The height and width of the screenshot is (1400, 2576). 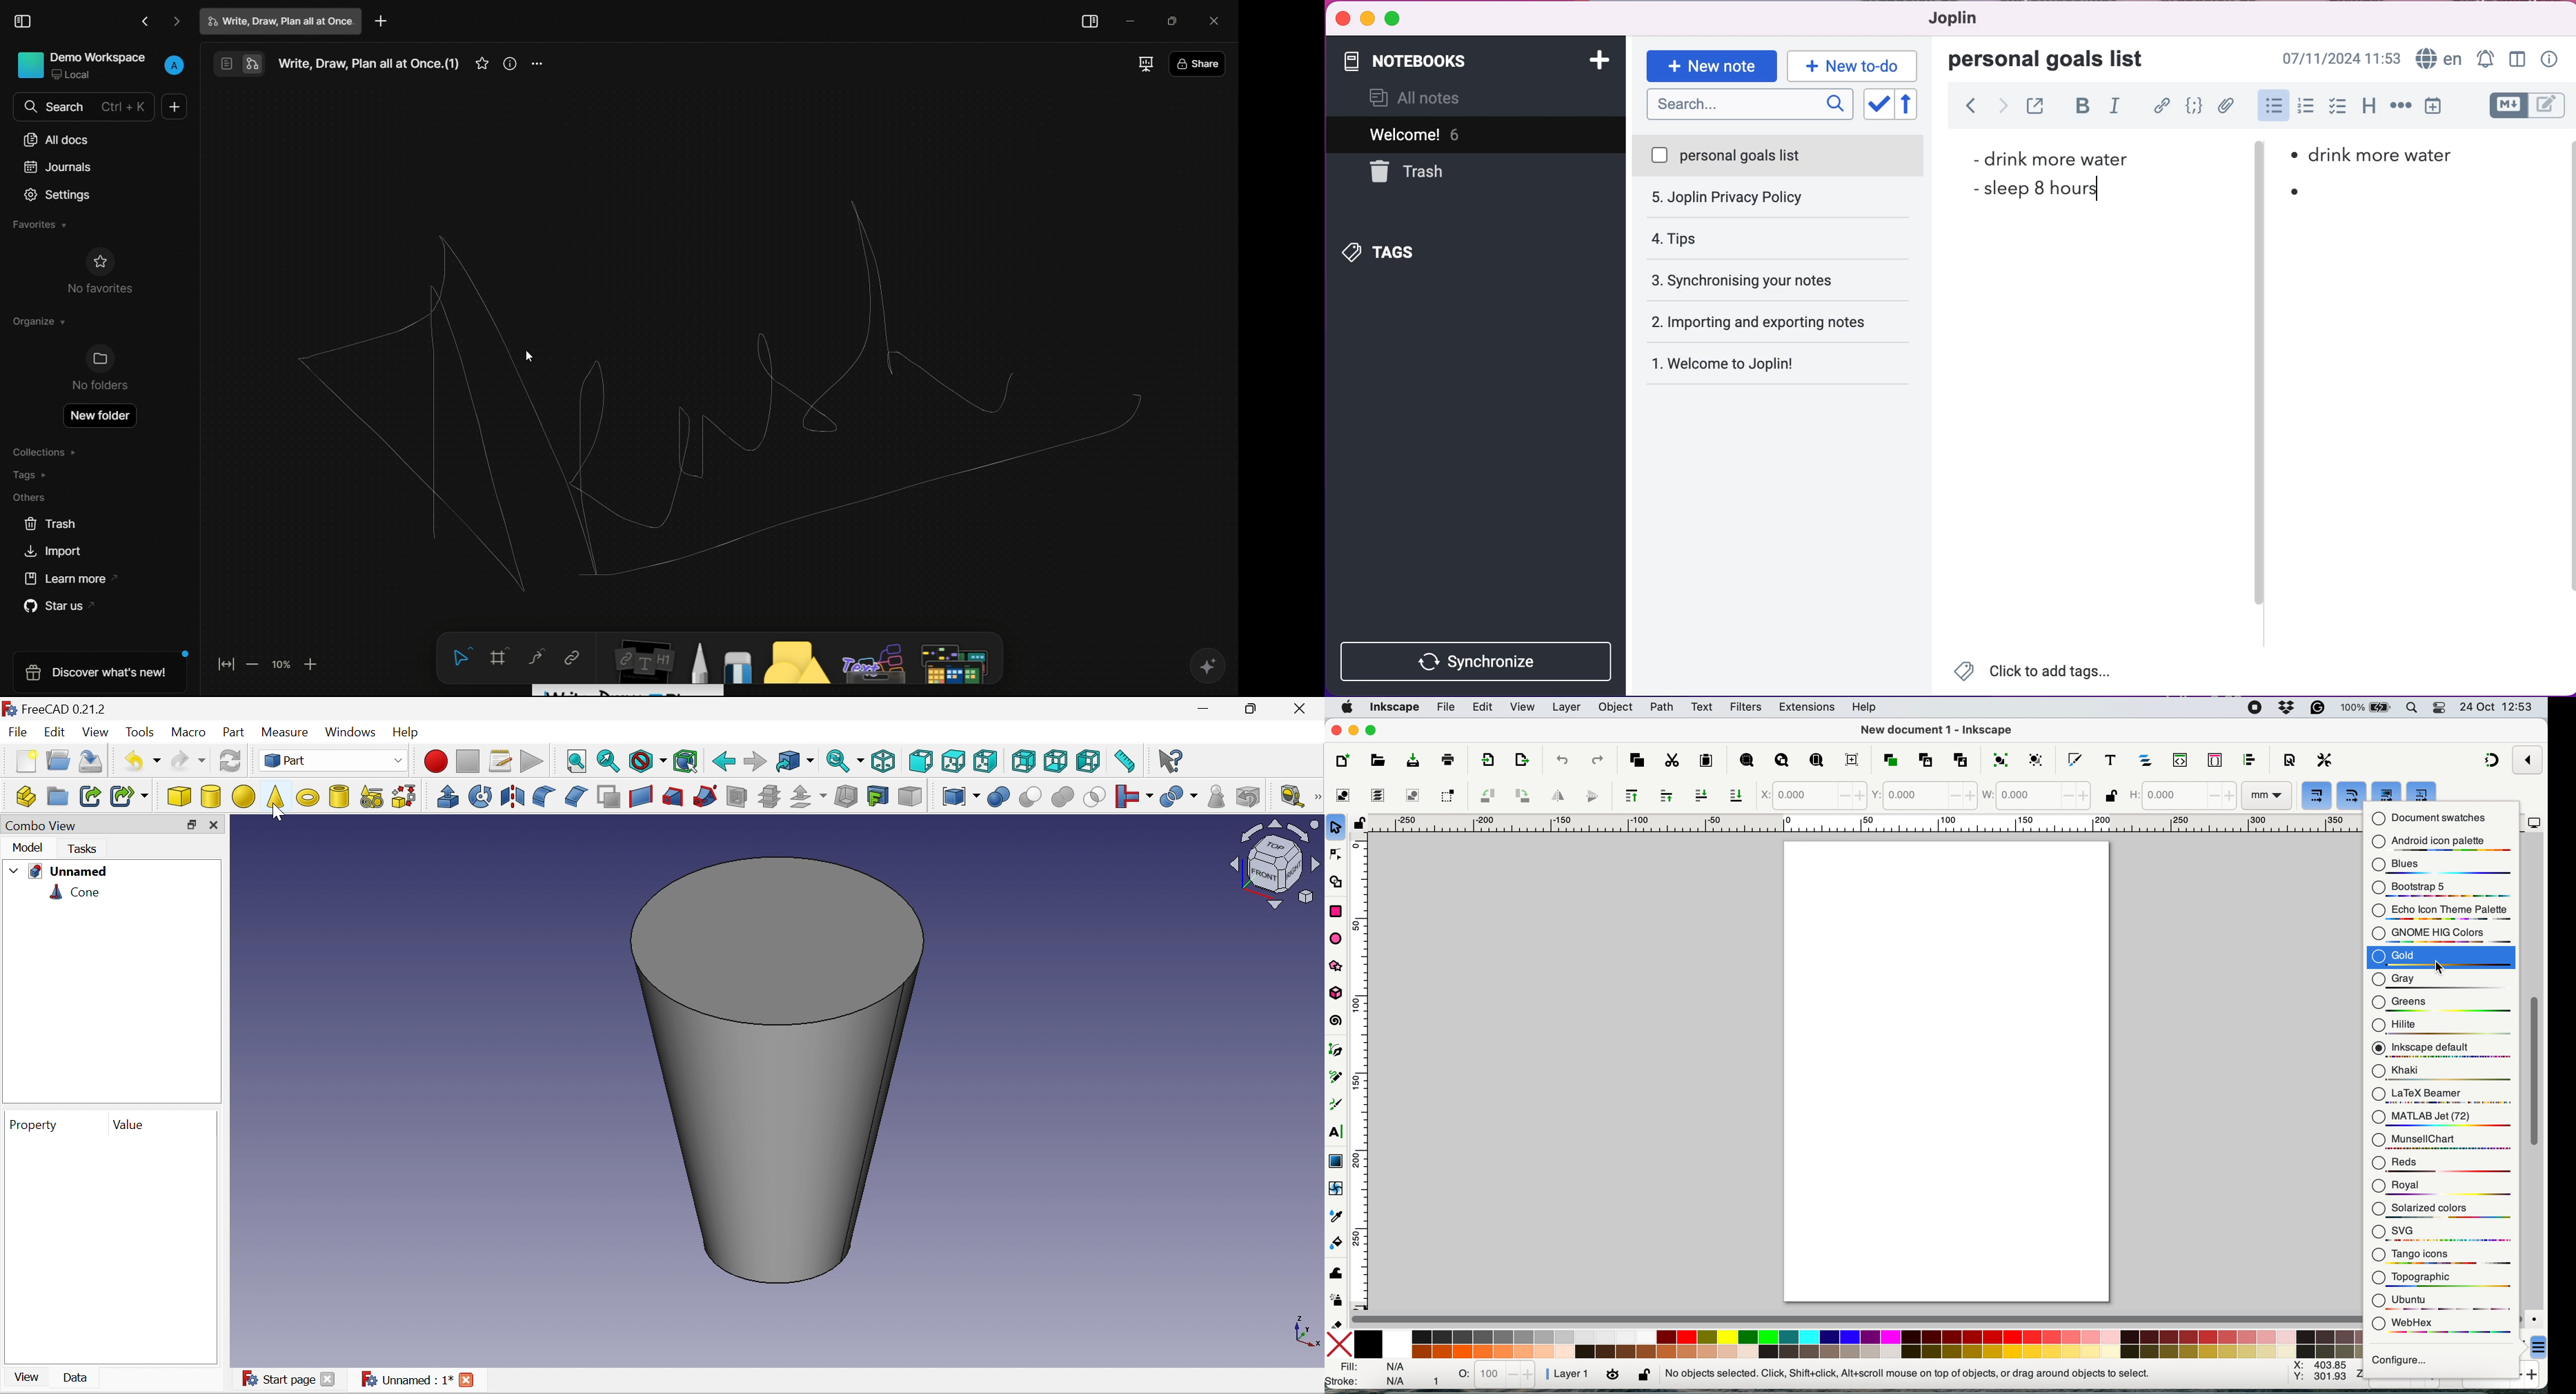 I want to click on Create part, so click(x=26, y=795).